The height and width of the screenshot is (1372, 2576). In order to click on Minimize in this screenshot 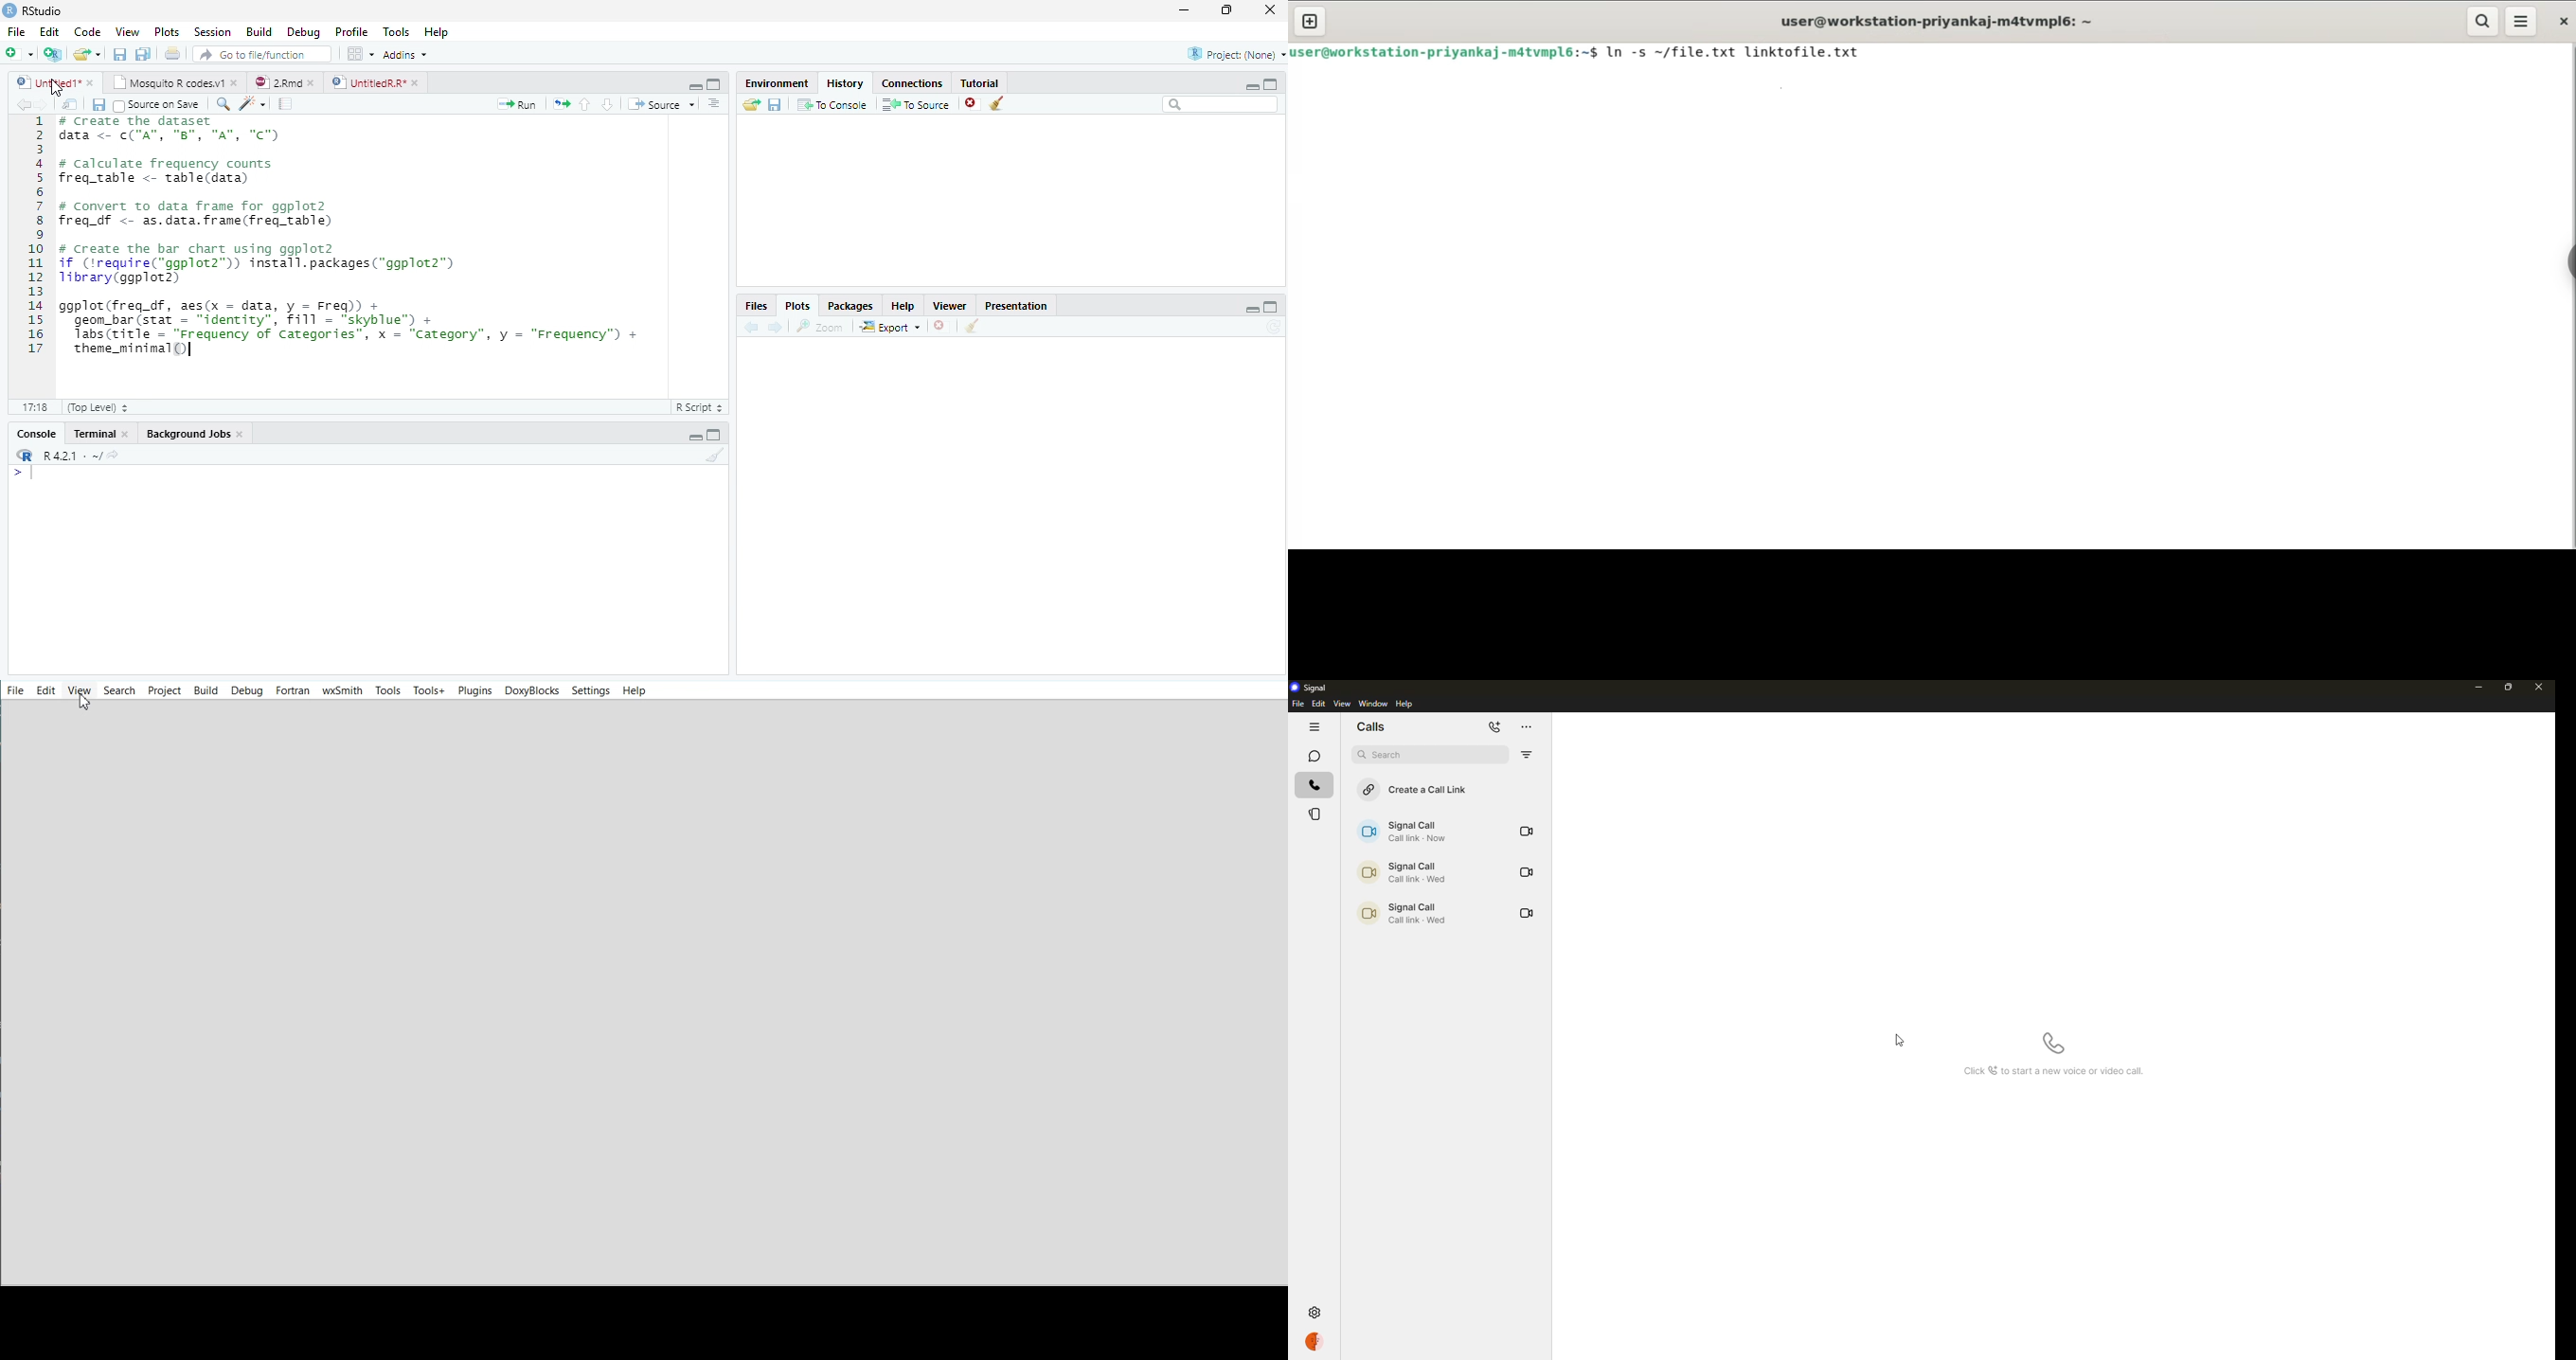, I will do `click(1251, 87)`.